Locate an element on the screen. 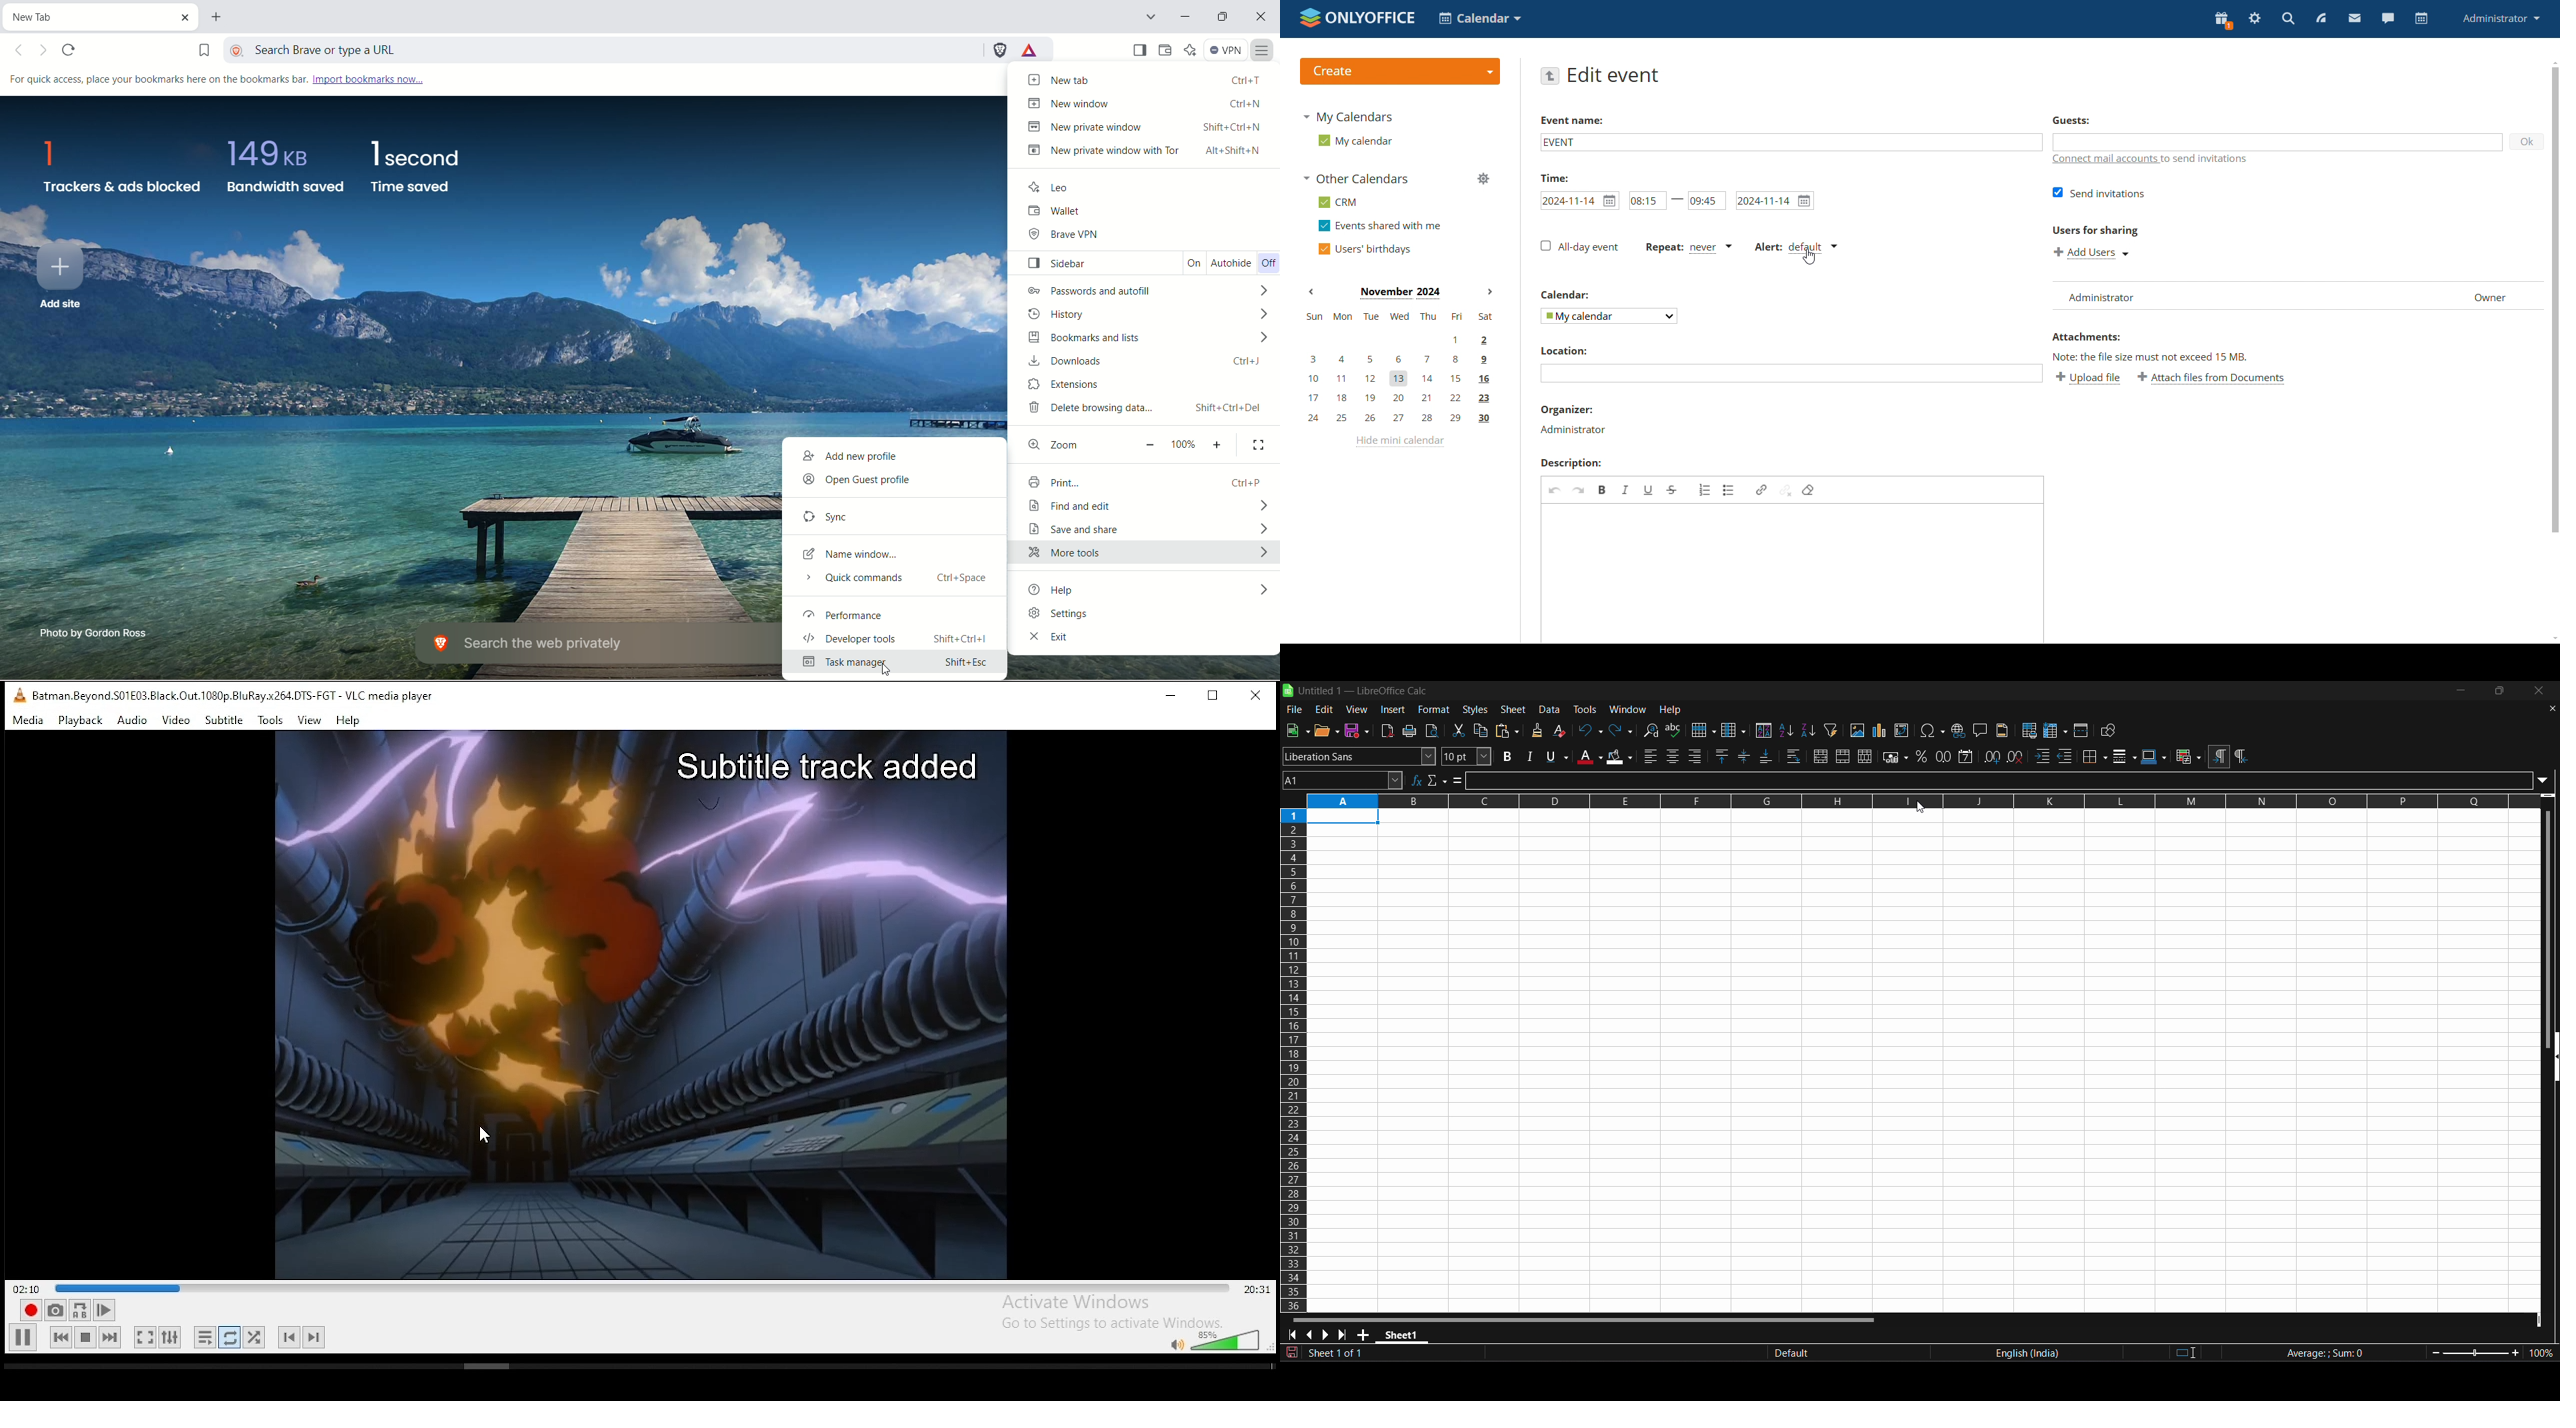 This screenshot has width=2576, height=1428. standard selection is located at coordinates (2197, 1352).